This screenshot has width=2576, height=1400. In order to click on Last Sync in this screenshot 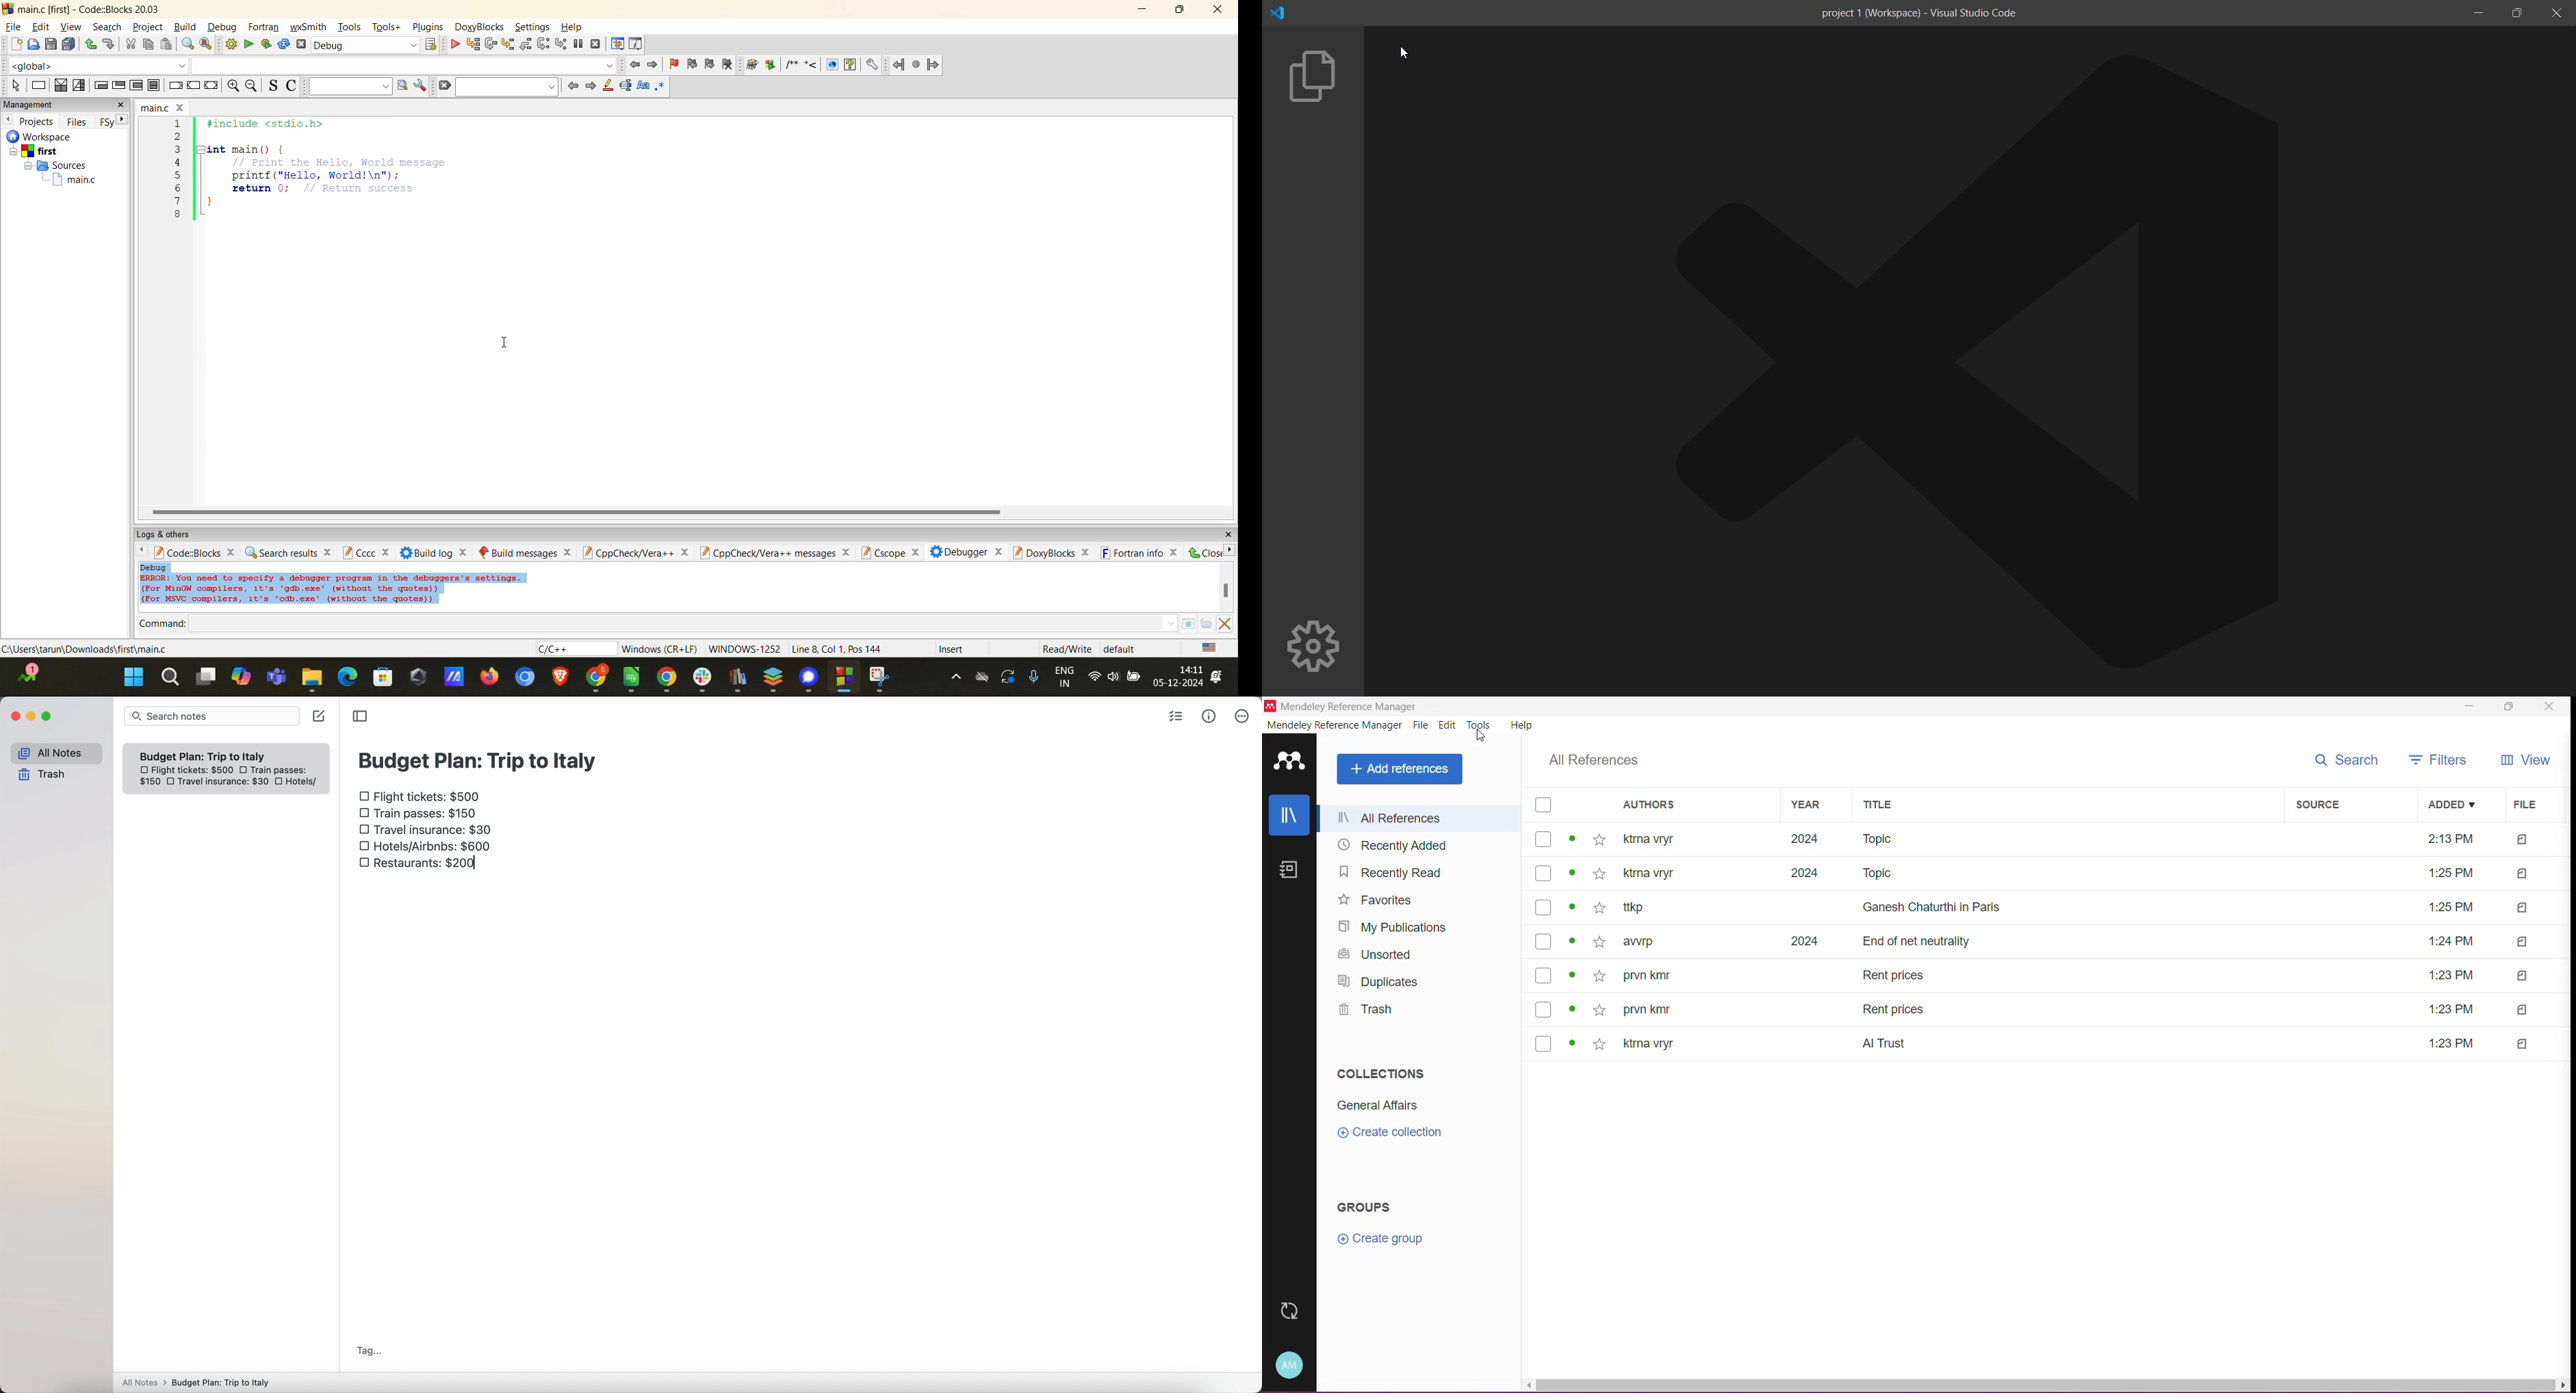, I will do `click(1287, 1311)`.